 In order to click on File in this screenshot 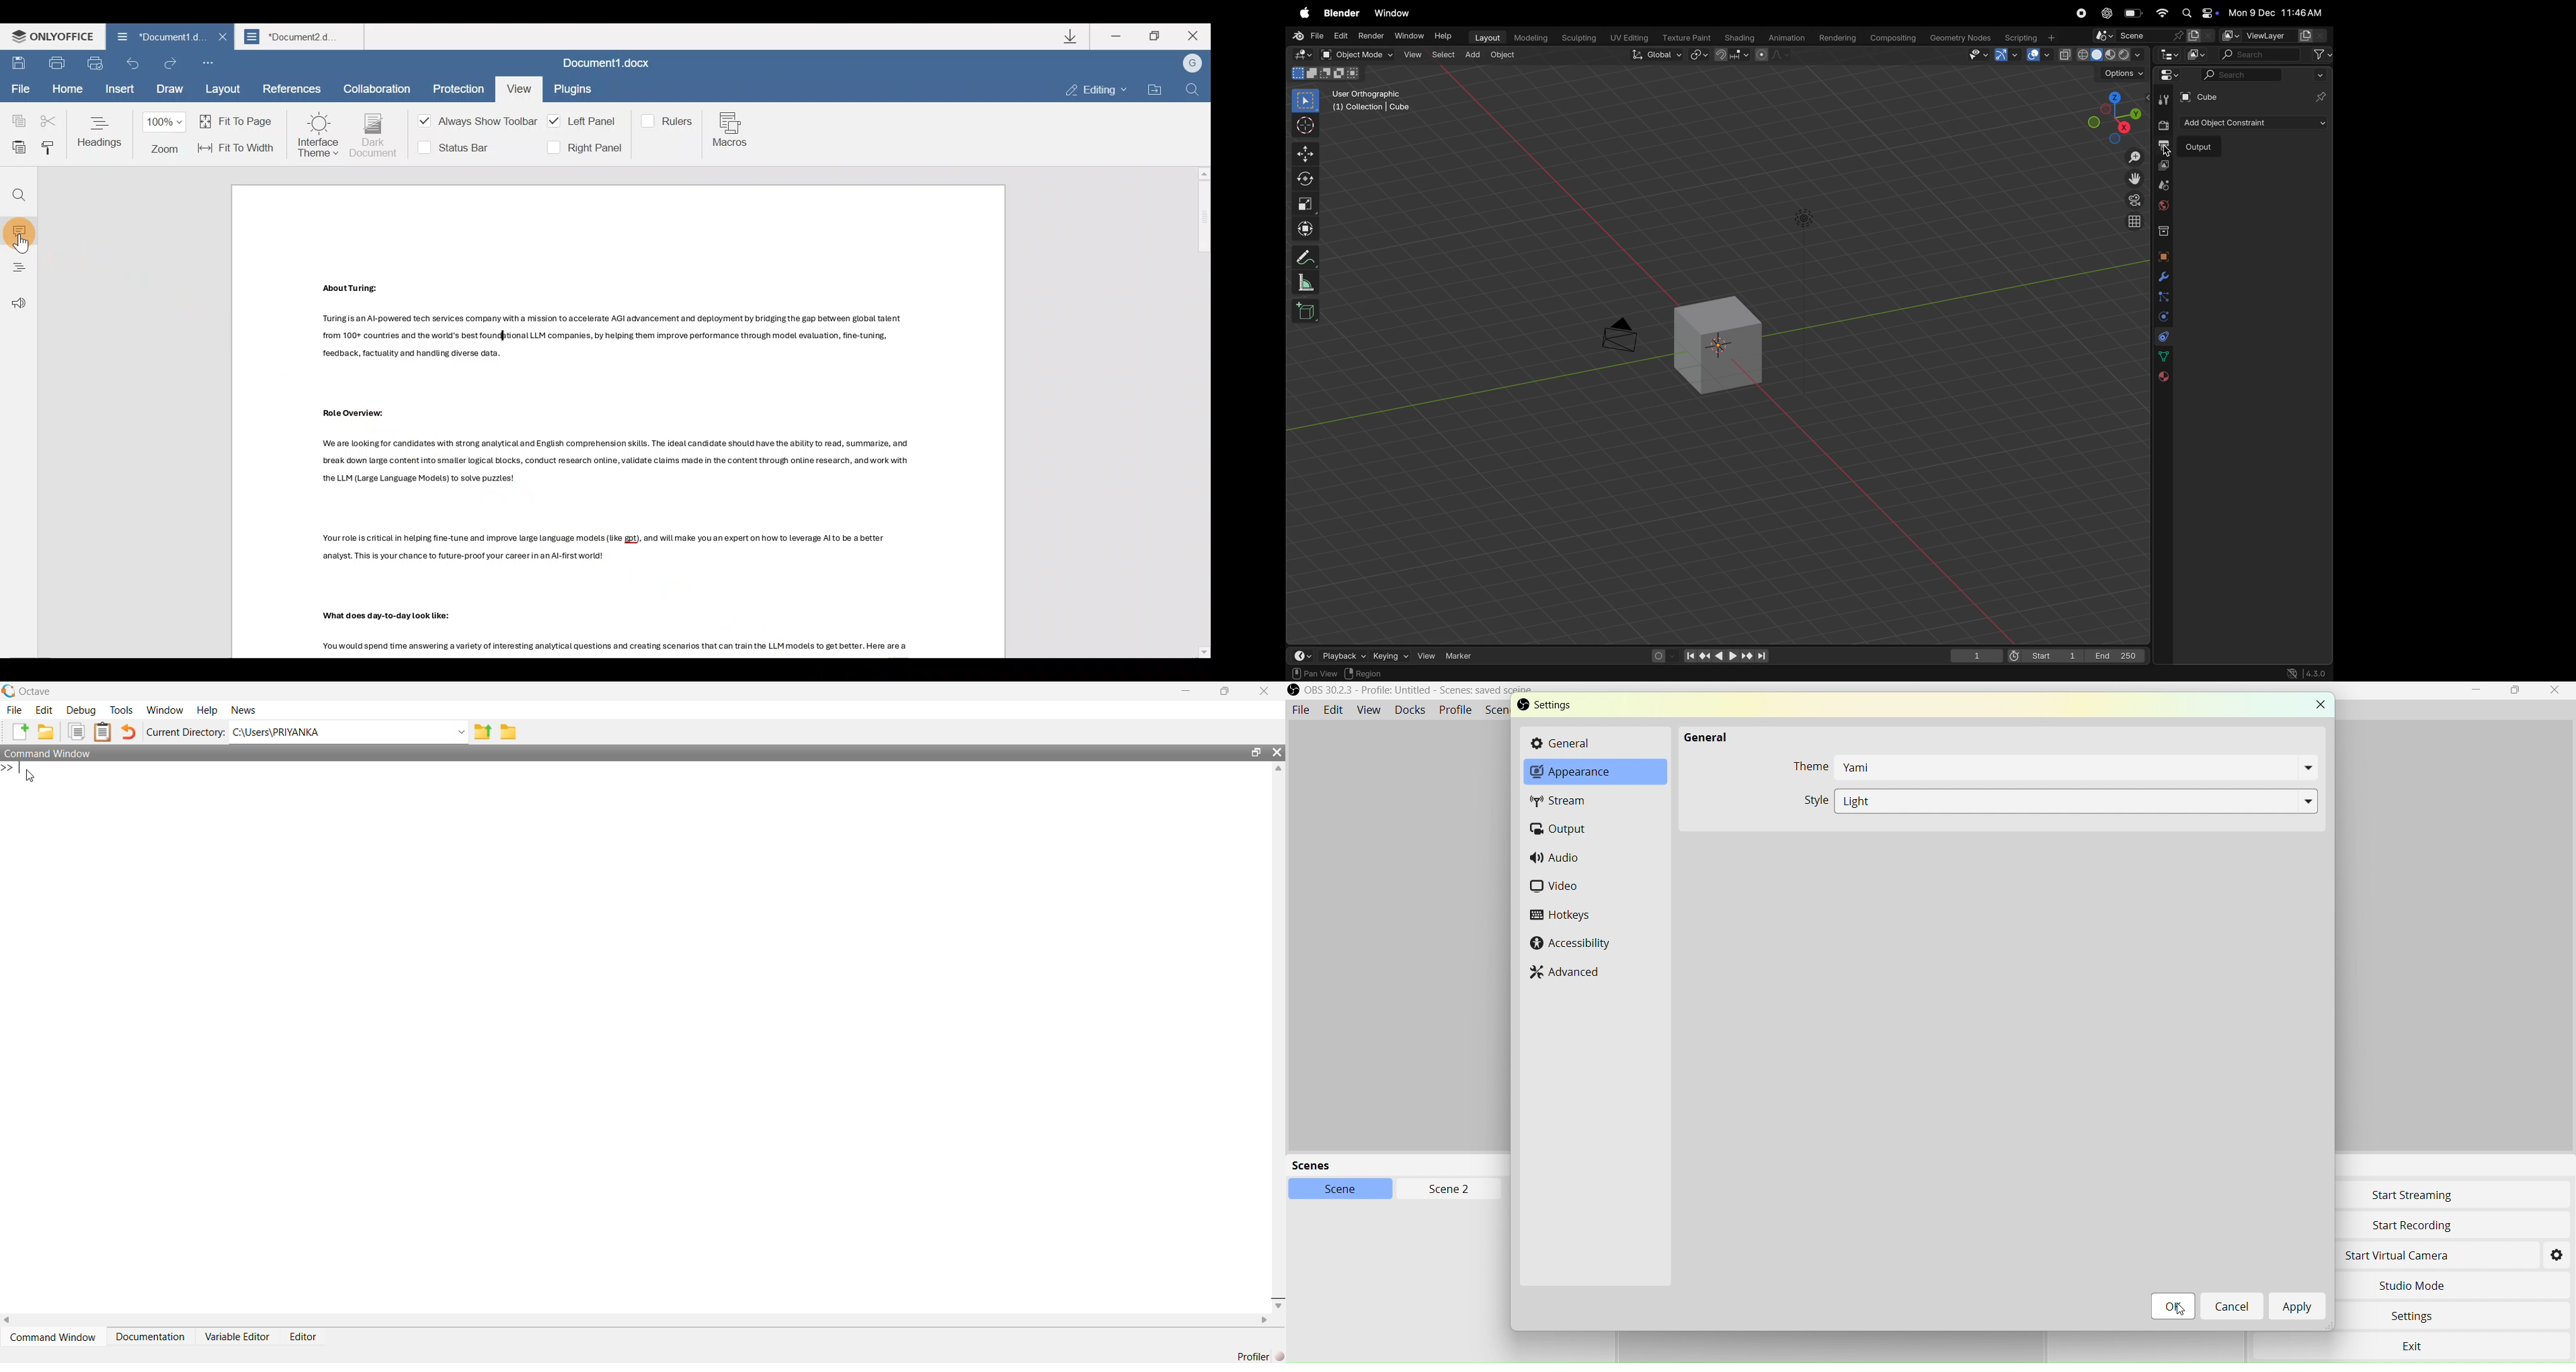, I will do `click(1301, 708)`.